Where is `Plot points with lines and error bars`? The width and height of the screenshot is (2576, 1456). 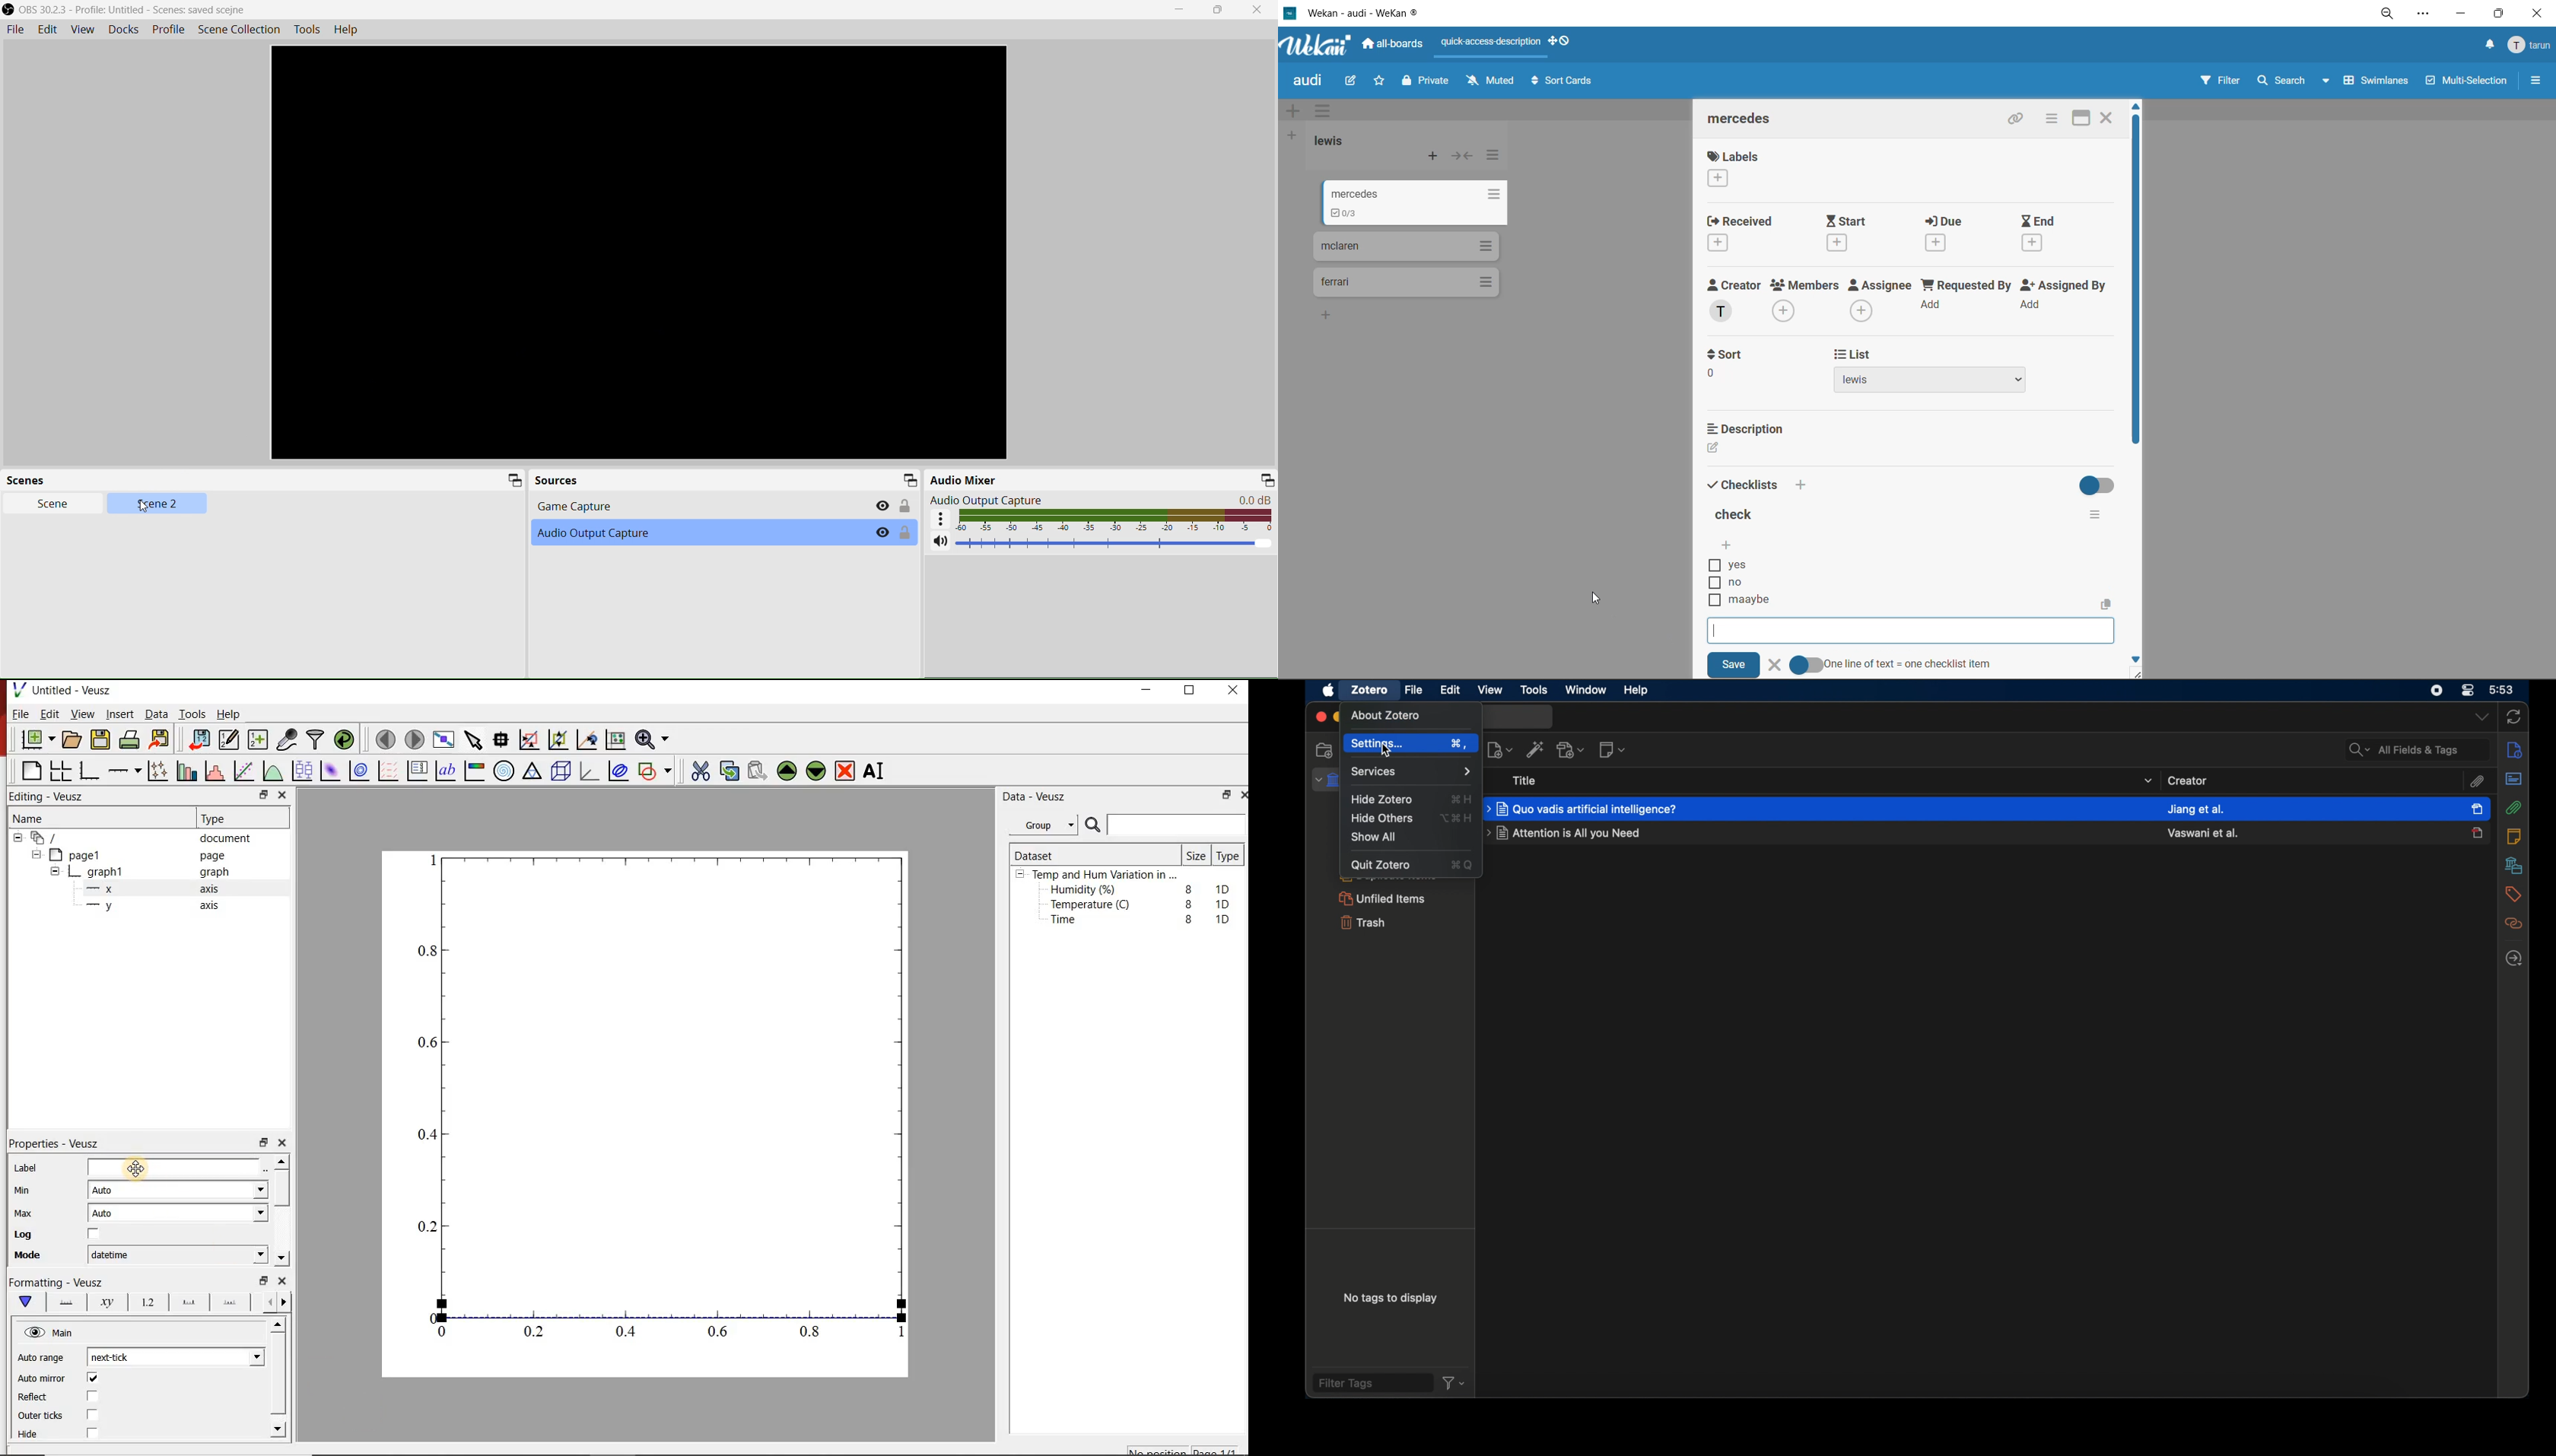
Plot points with lines and error bars is located at coordinates (158, 769).